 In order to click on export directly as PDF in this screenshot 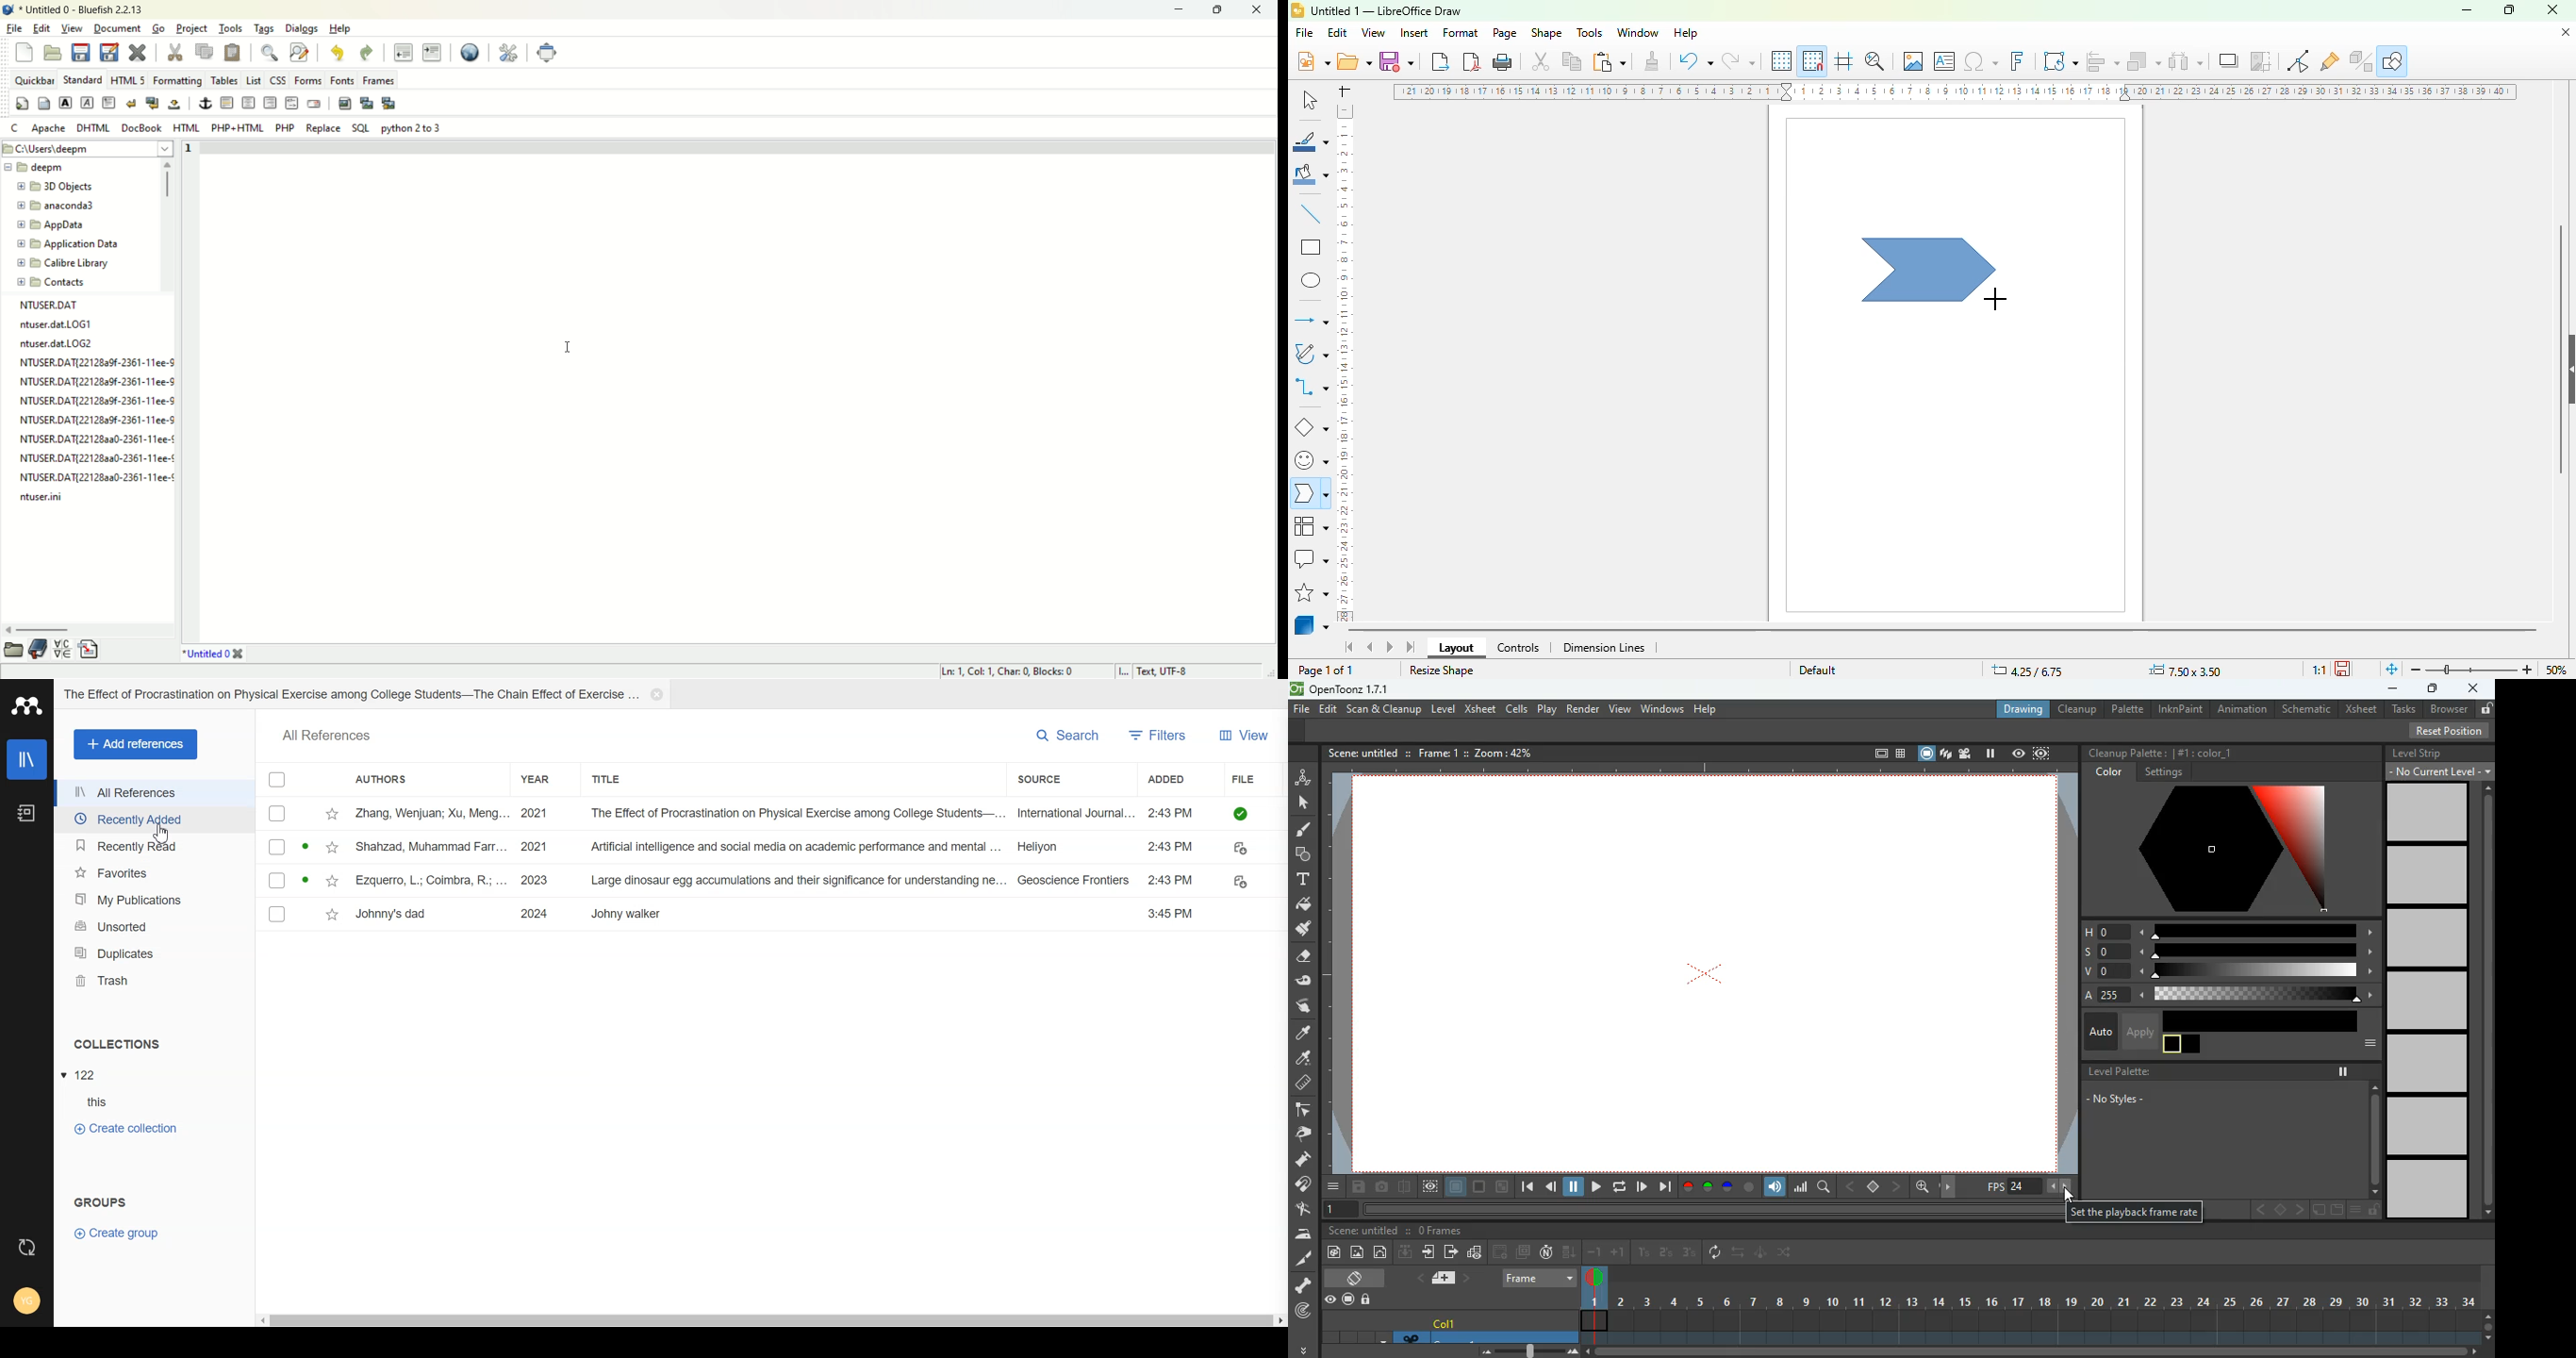, I will do `click(1472, 61)`.